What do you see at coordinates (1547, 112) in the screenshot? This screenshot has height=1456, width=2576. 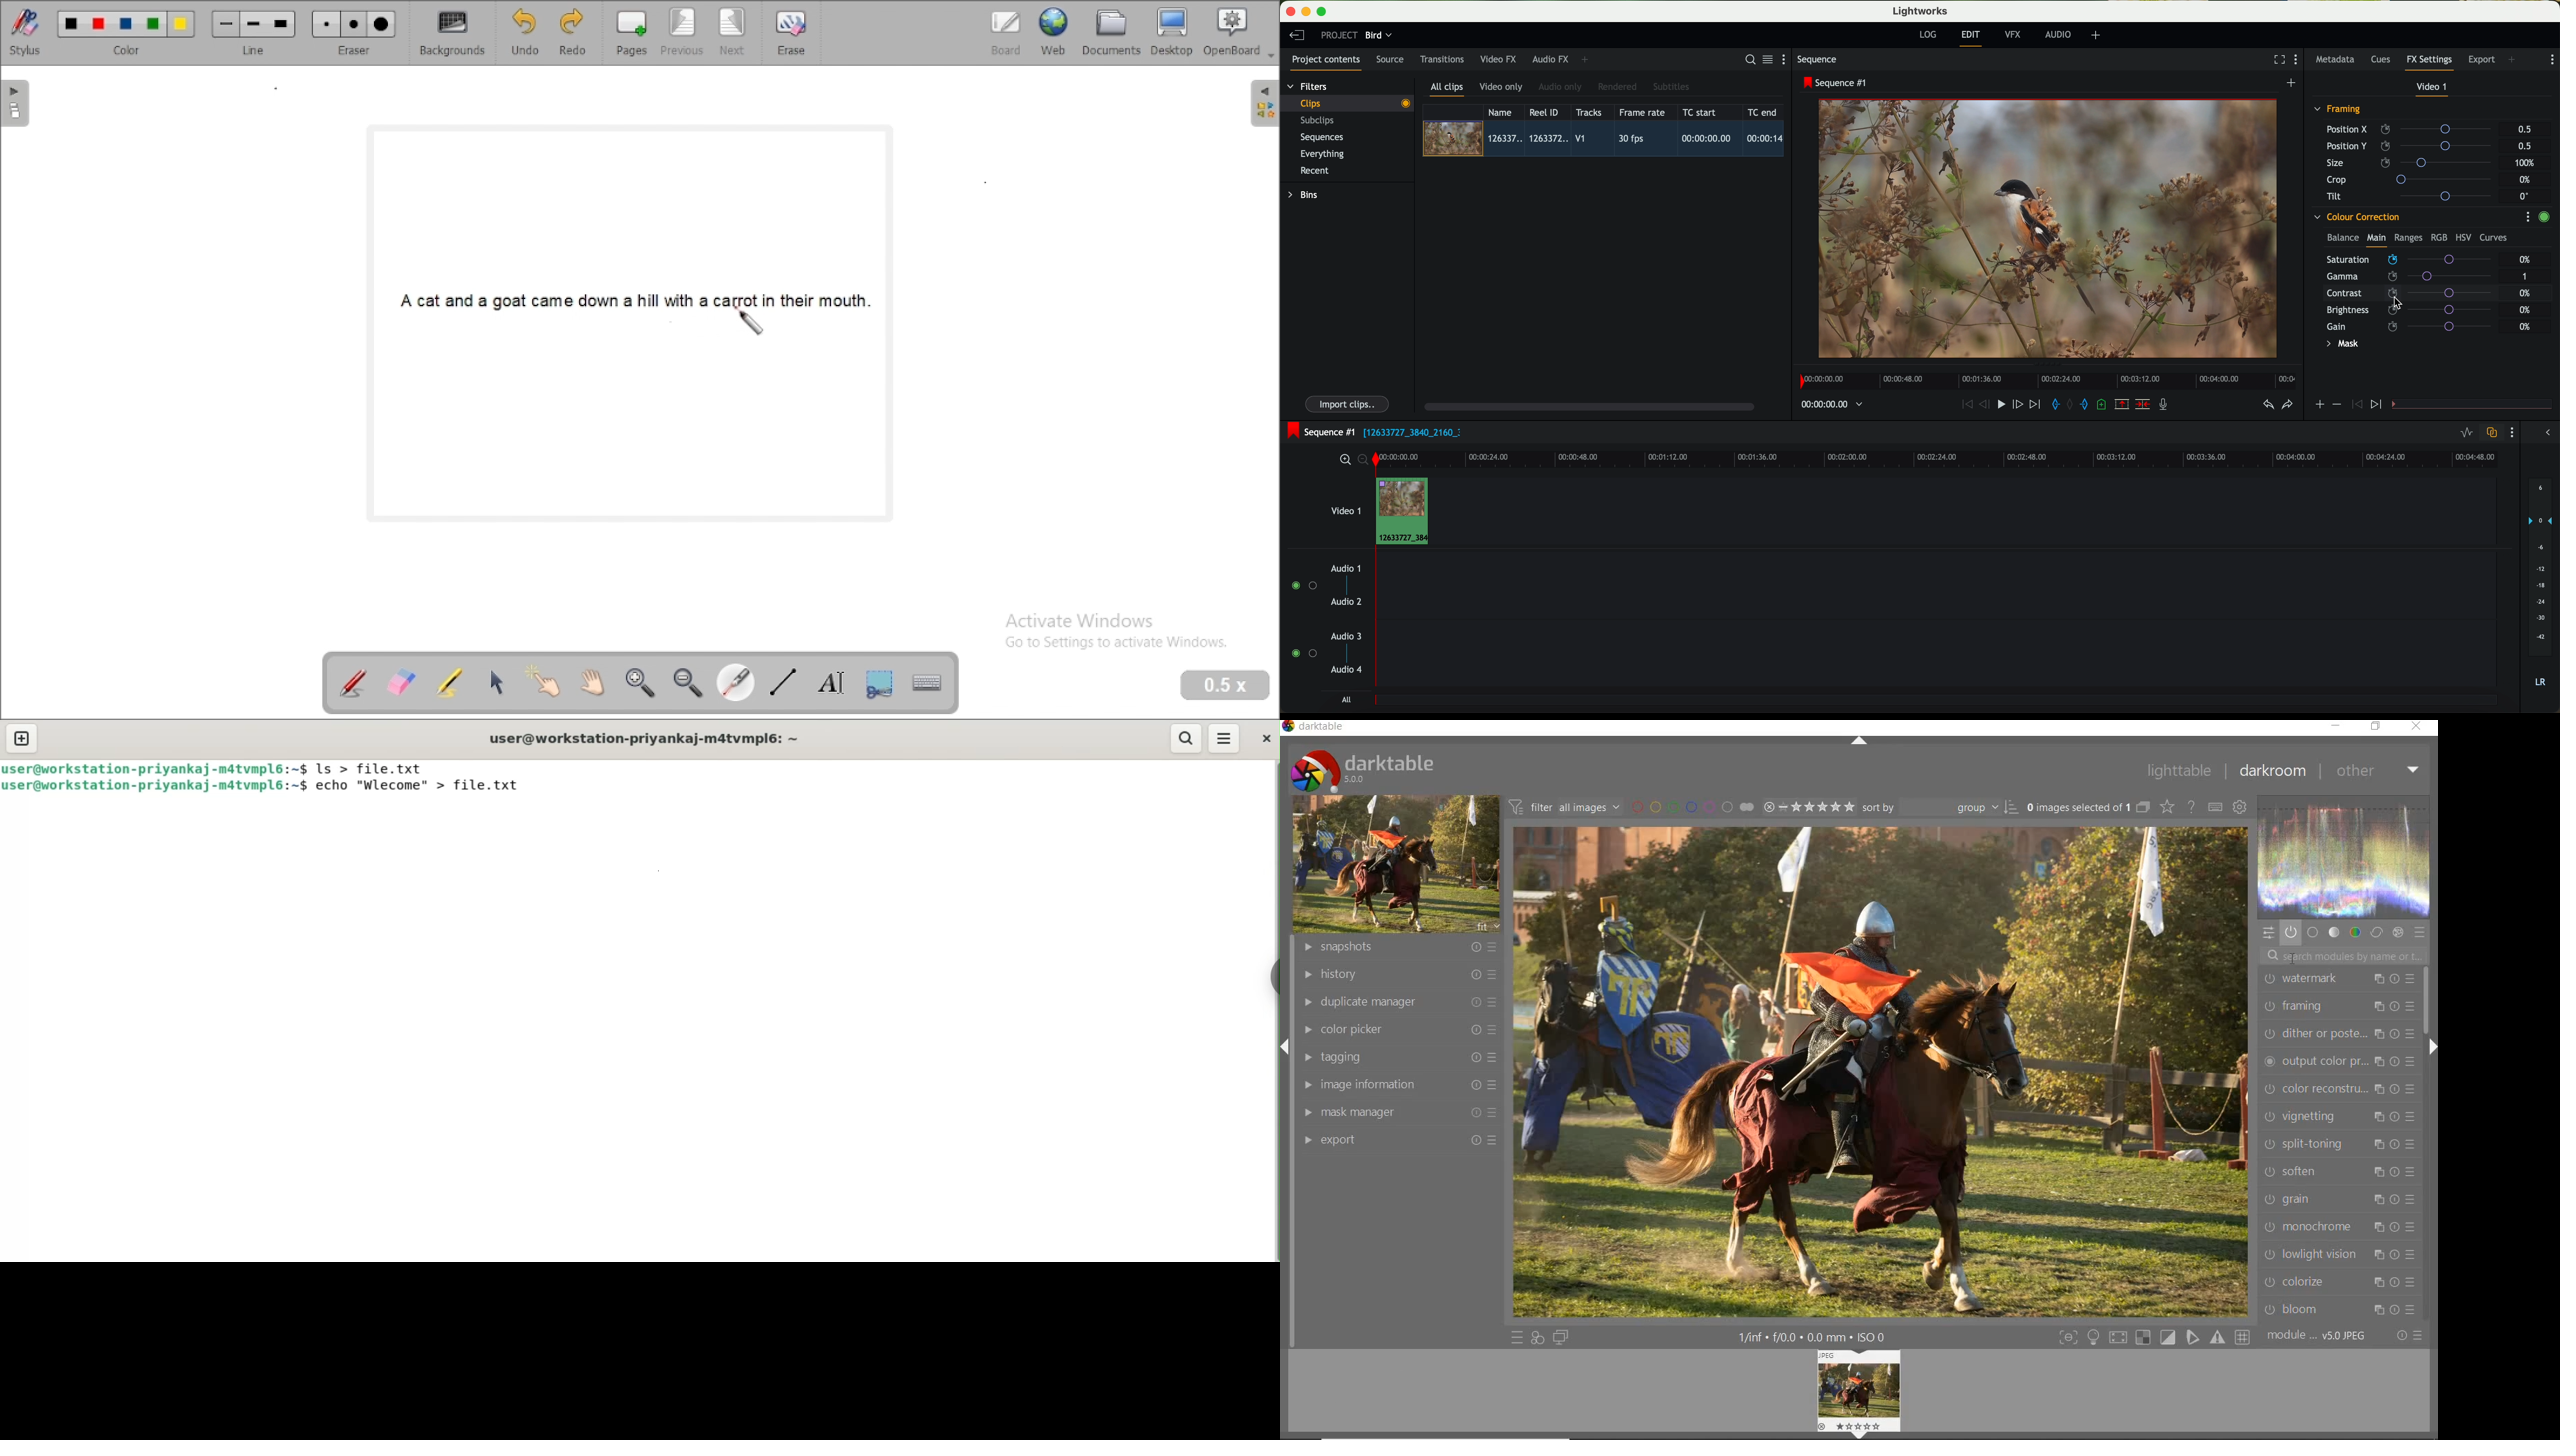 I see `Reel ID` at bounding box center [1547, 112].